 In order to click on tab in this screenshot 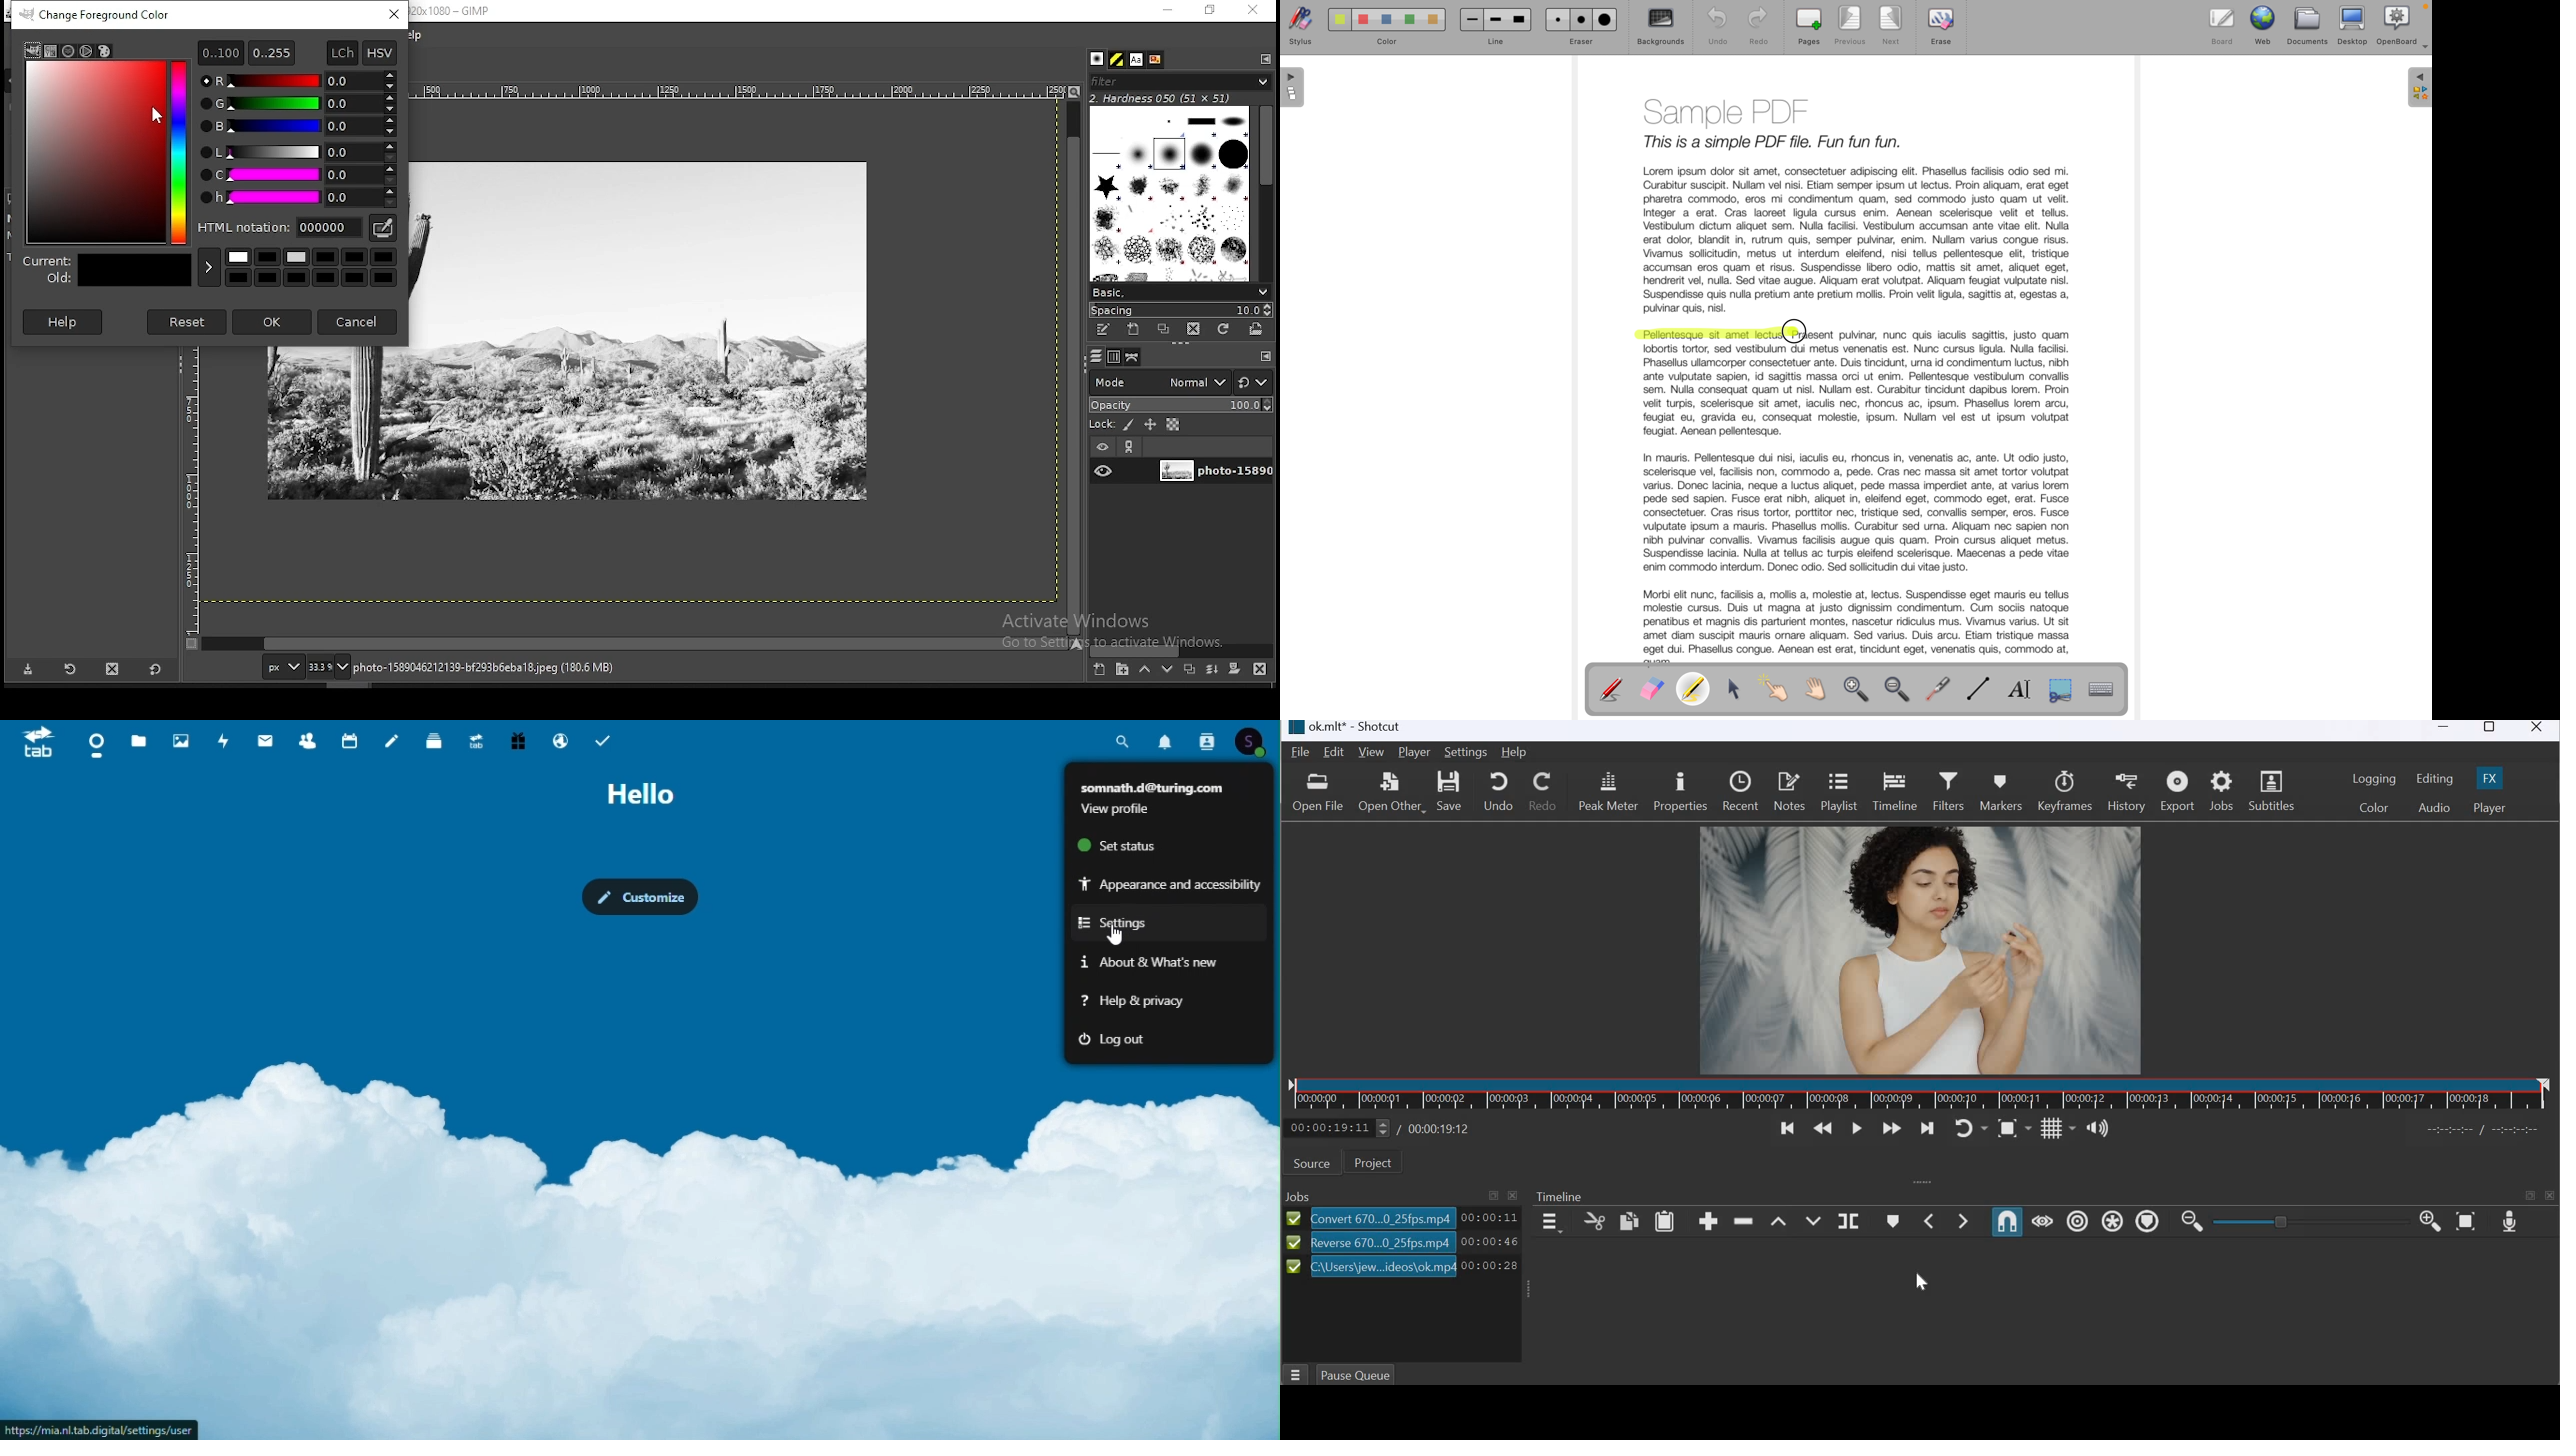, I will do `click(31, 741)`.